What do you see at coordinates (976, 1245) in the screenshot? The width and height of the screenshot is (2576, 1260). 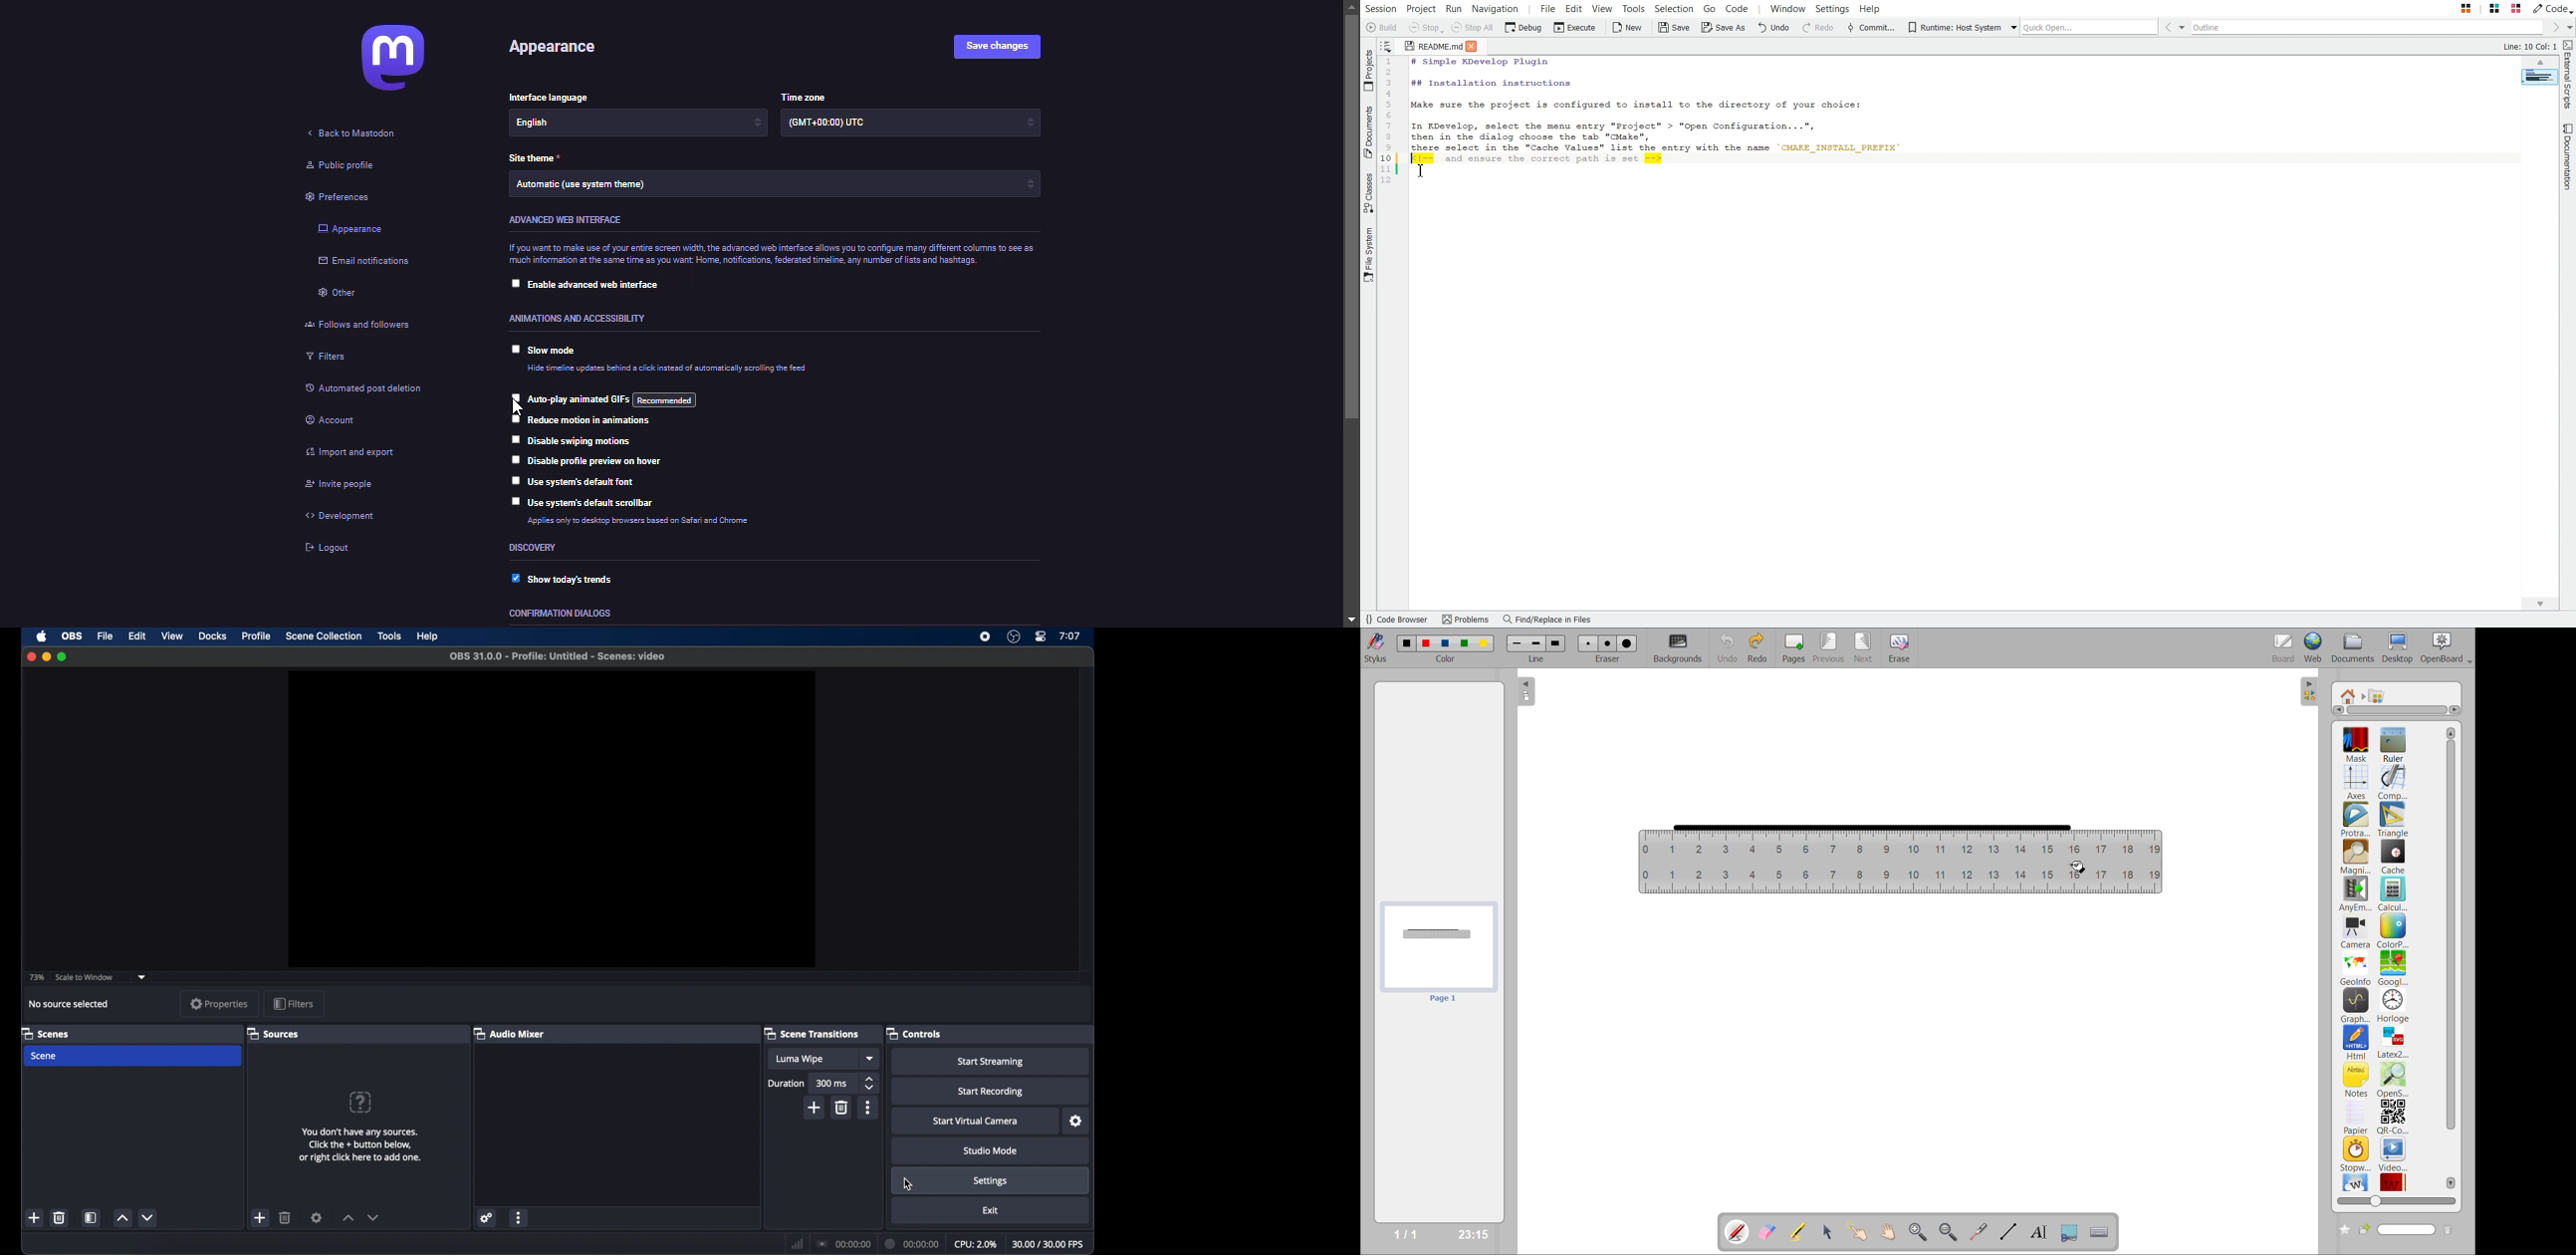 I see `cpu` at bounding box center [976, 1245].